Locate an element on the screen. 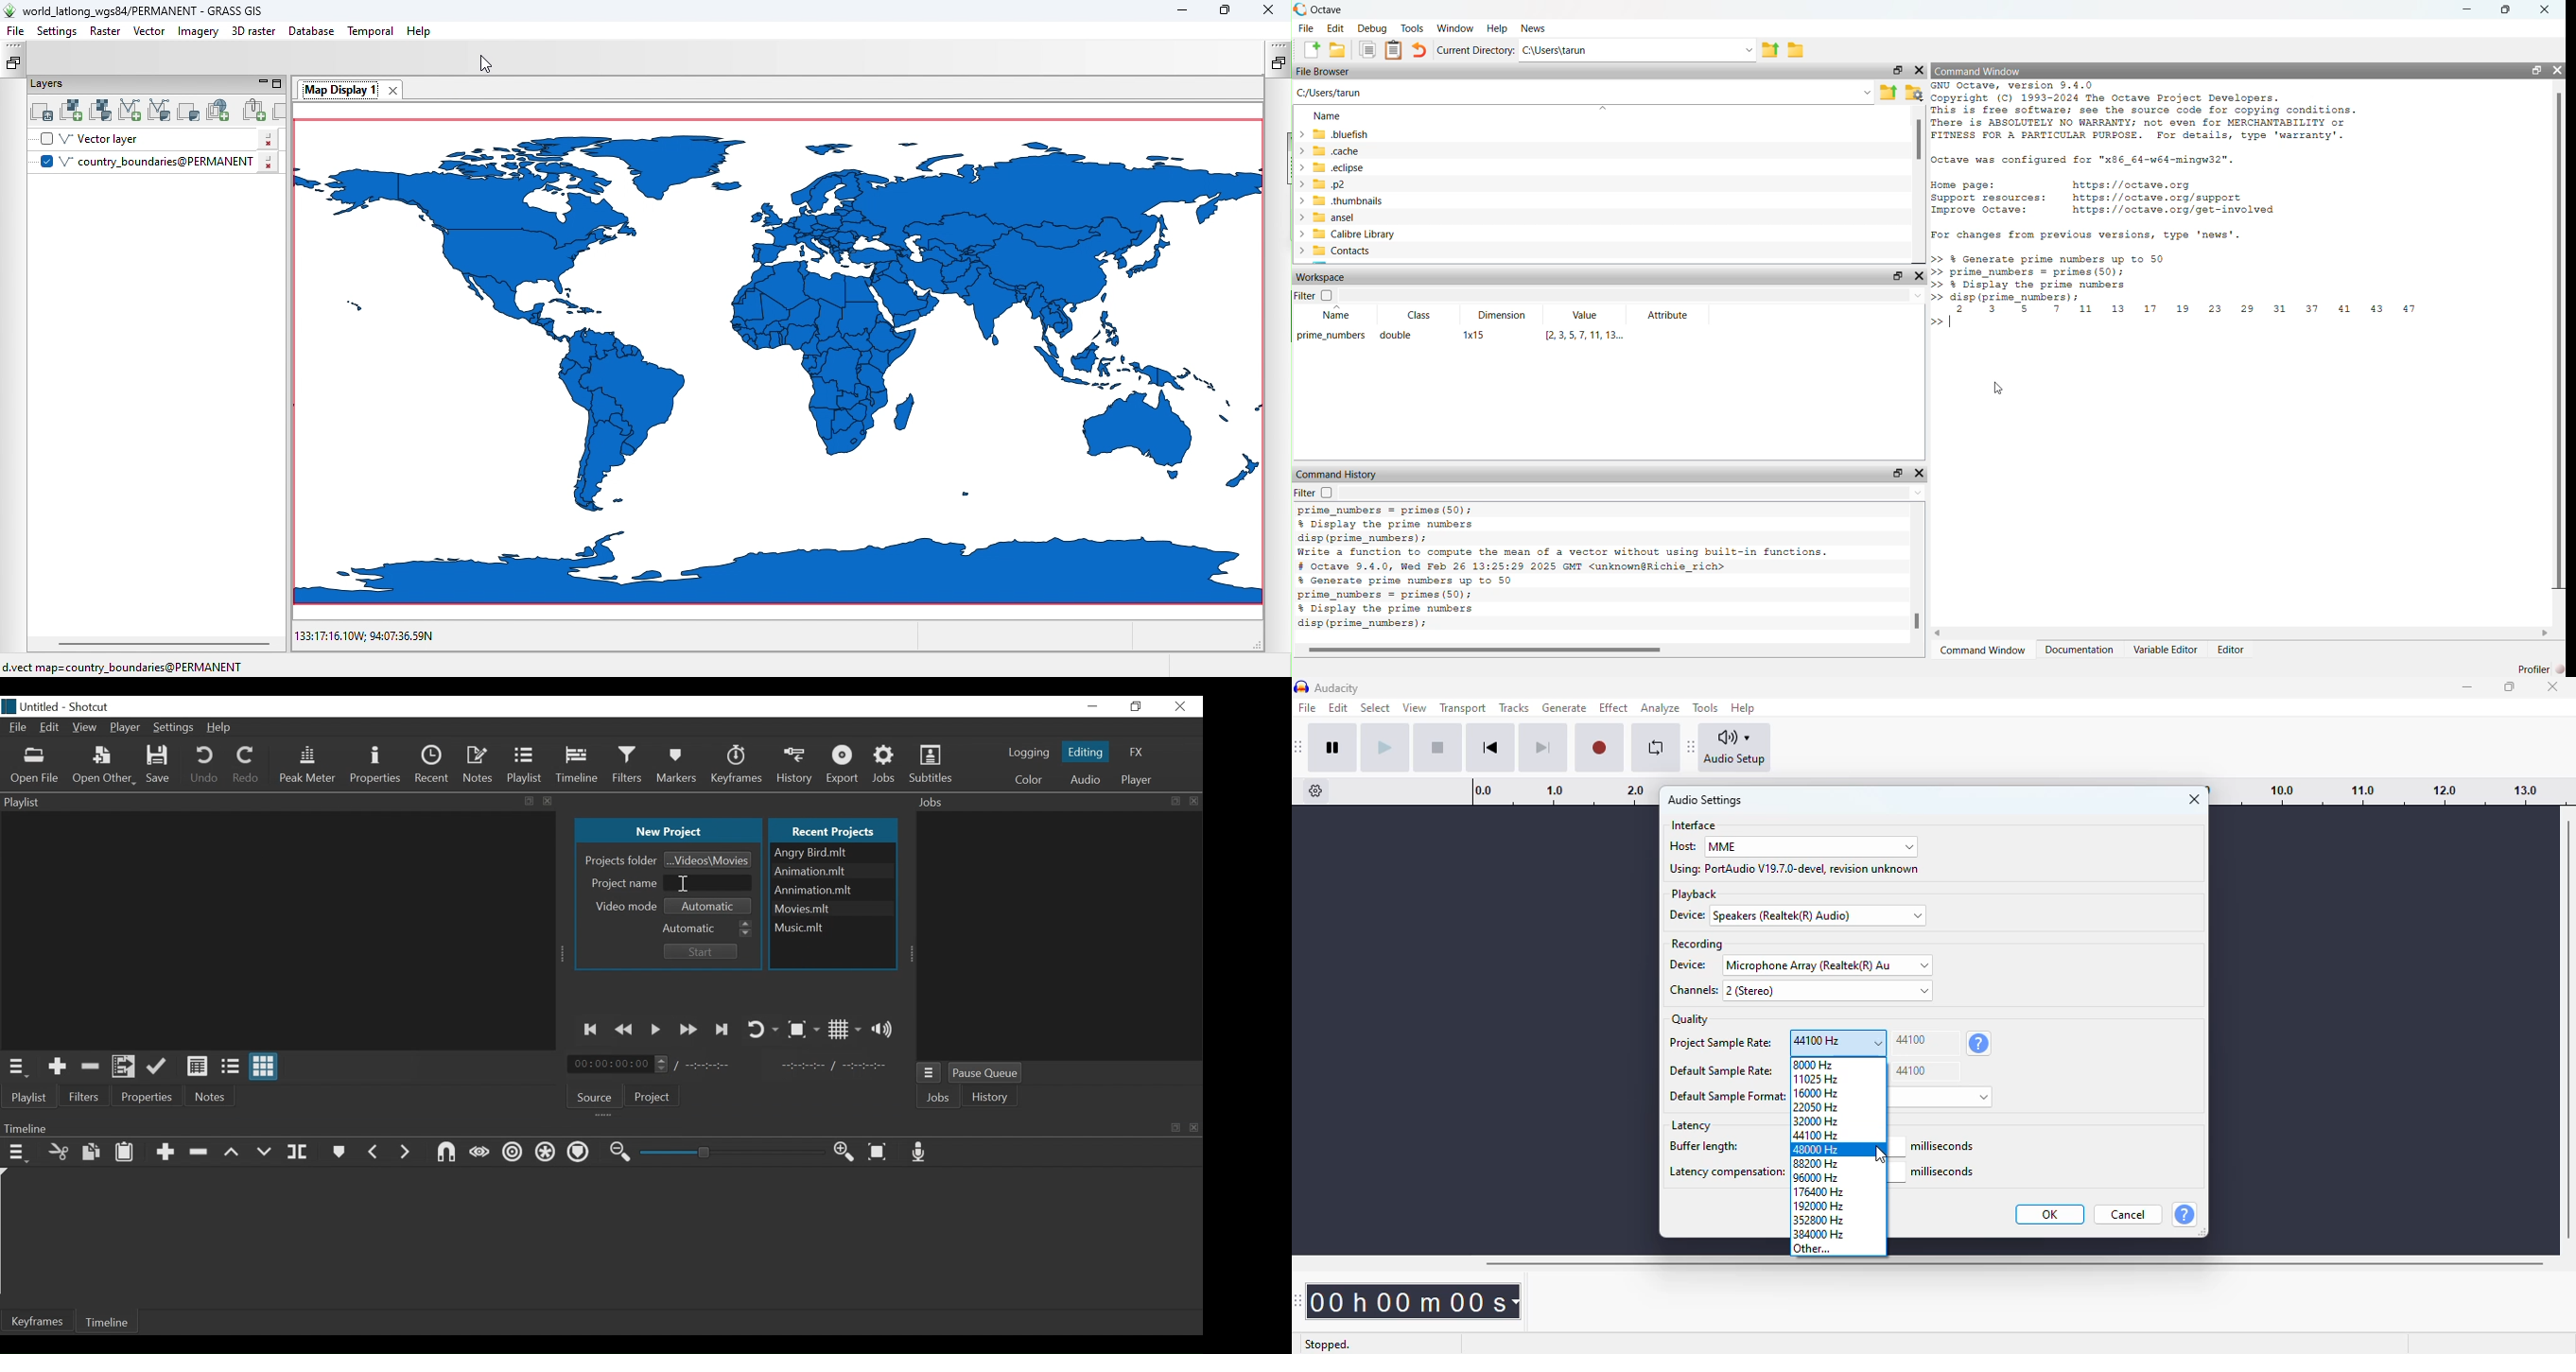 This screenshot has height=1372, width=2576. Timeline Panel is located at coordinates (601, 1128).